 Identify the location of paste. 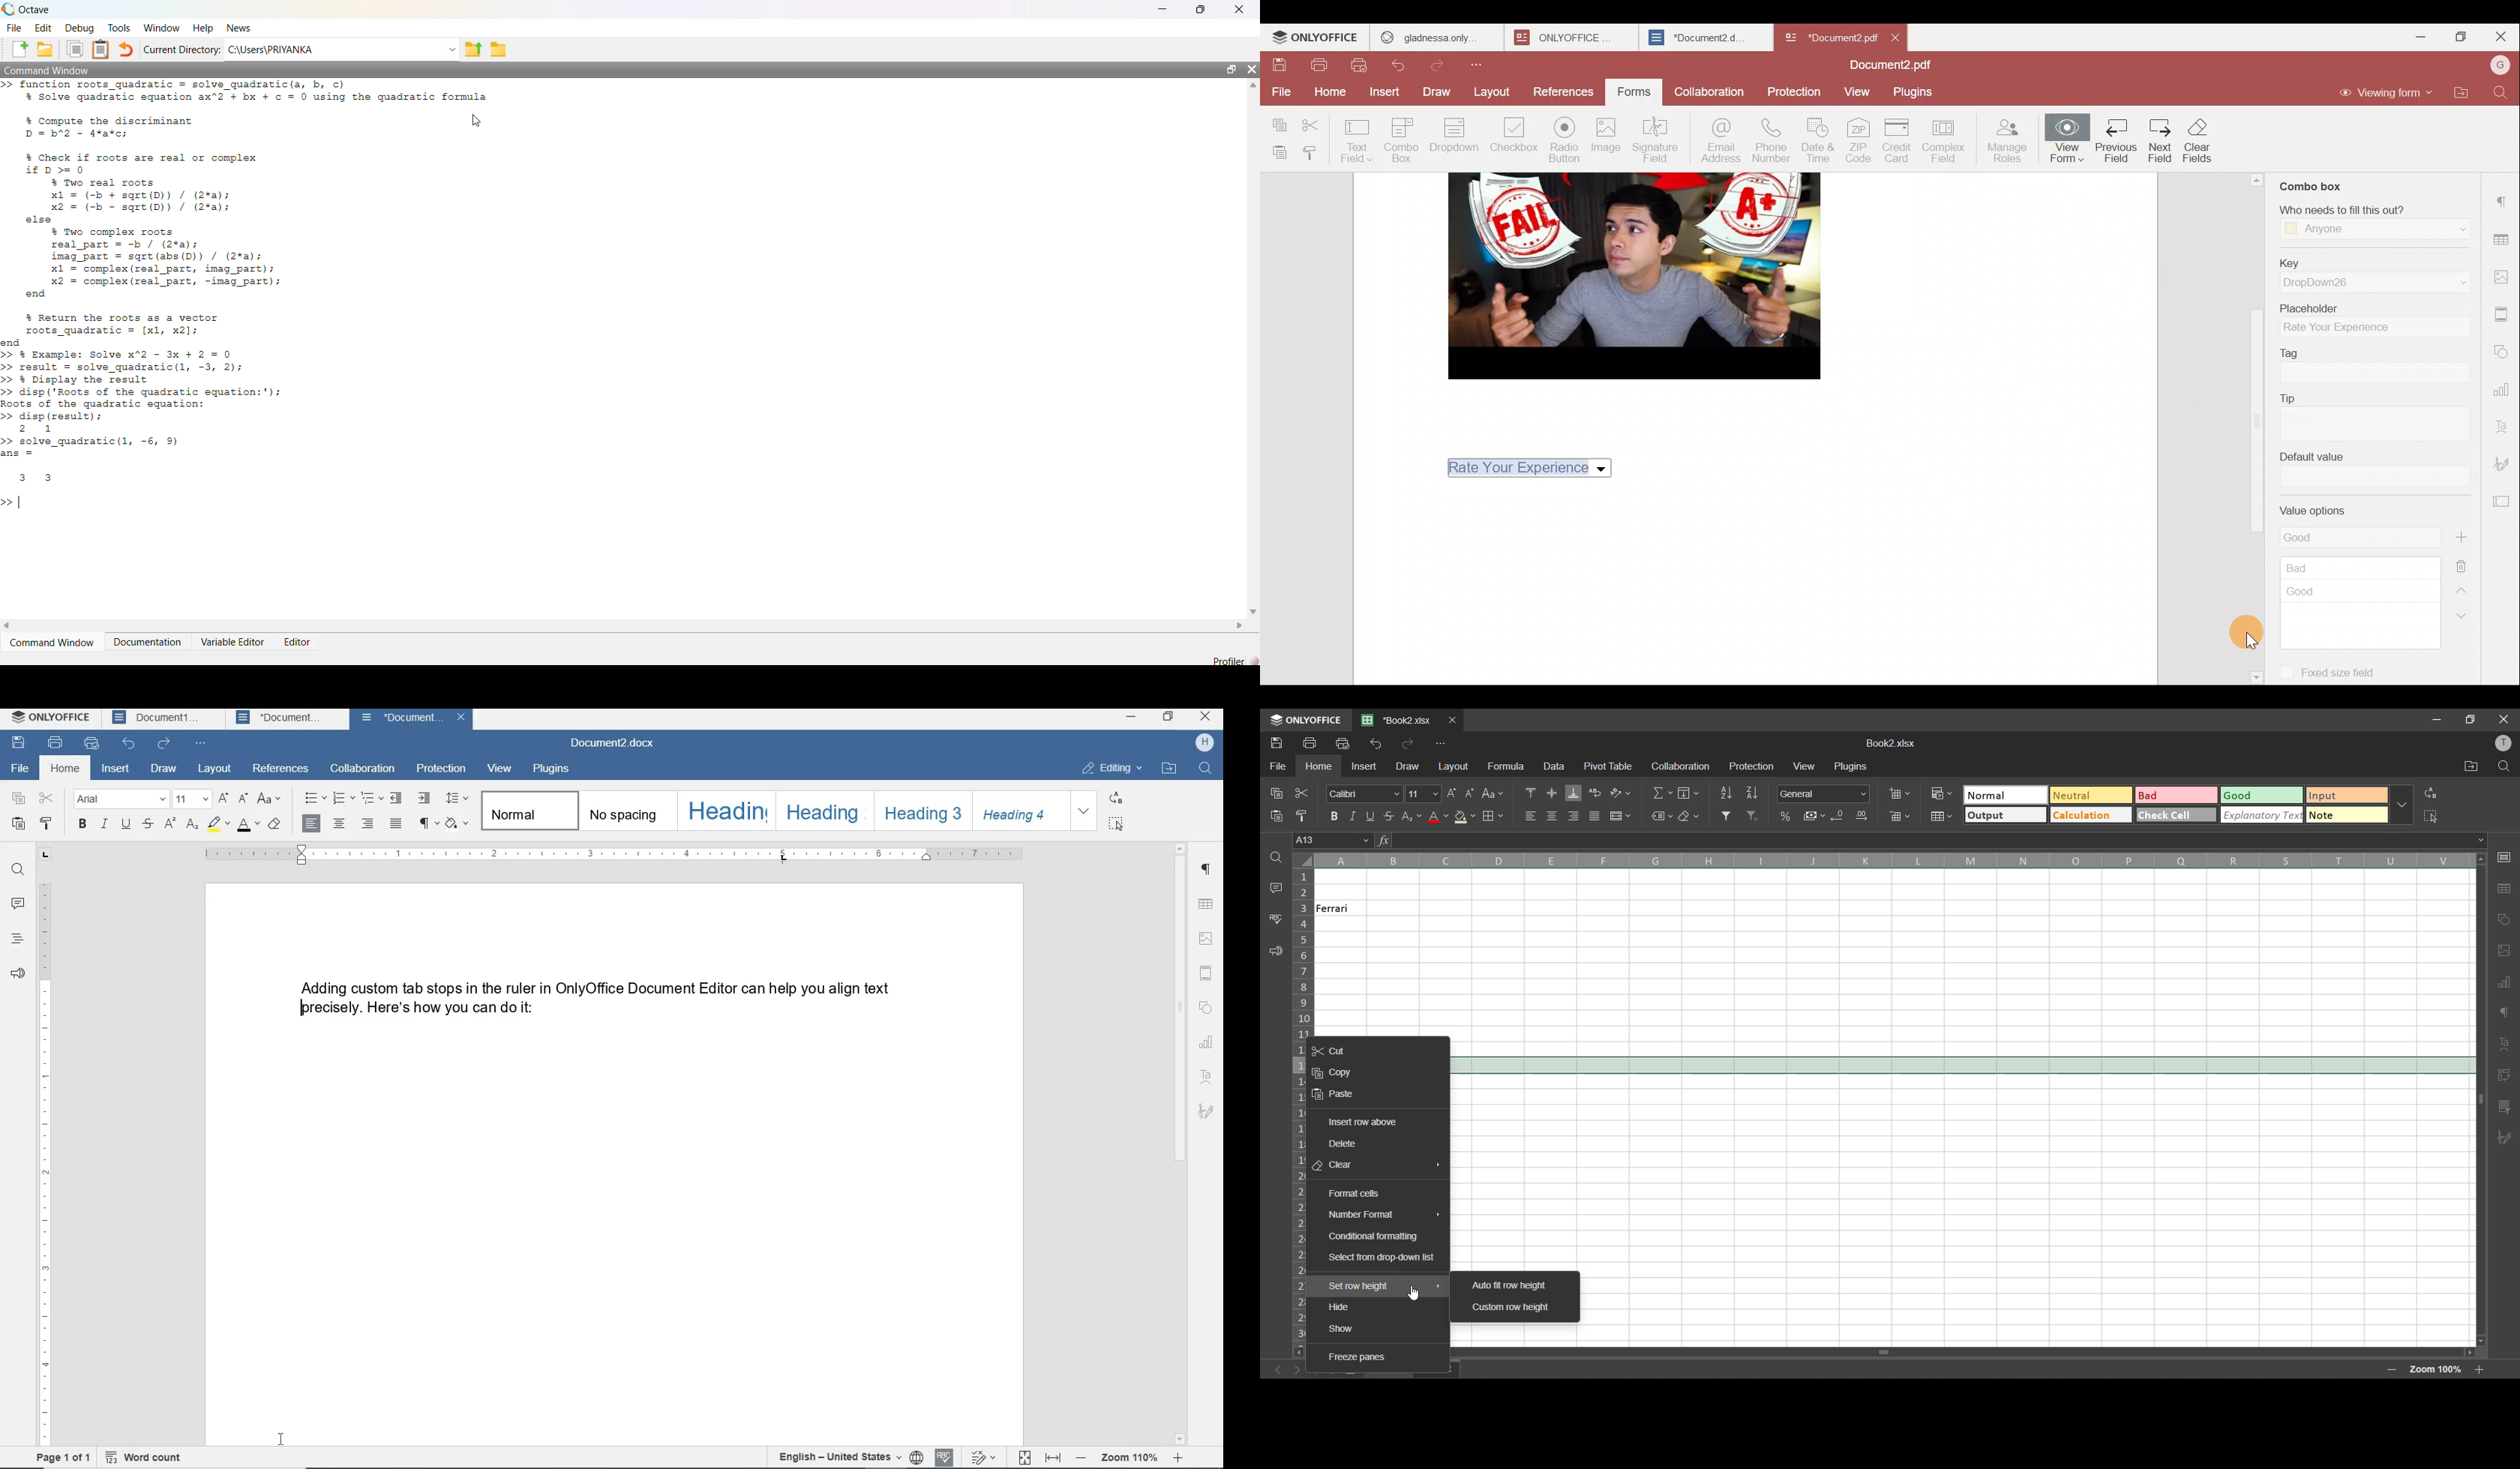
(19, 824).